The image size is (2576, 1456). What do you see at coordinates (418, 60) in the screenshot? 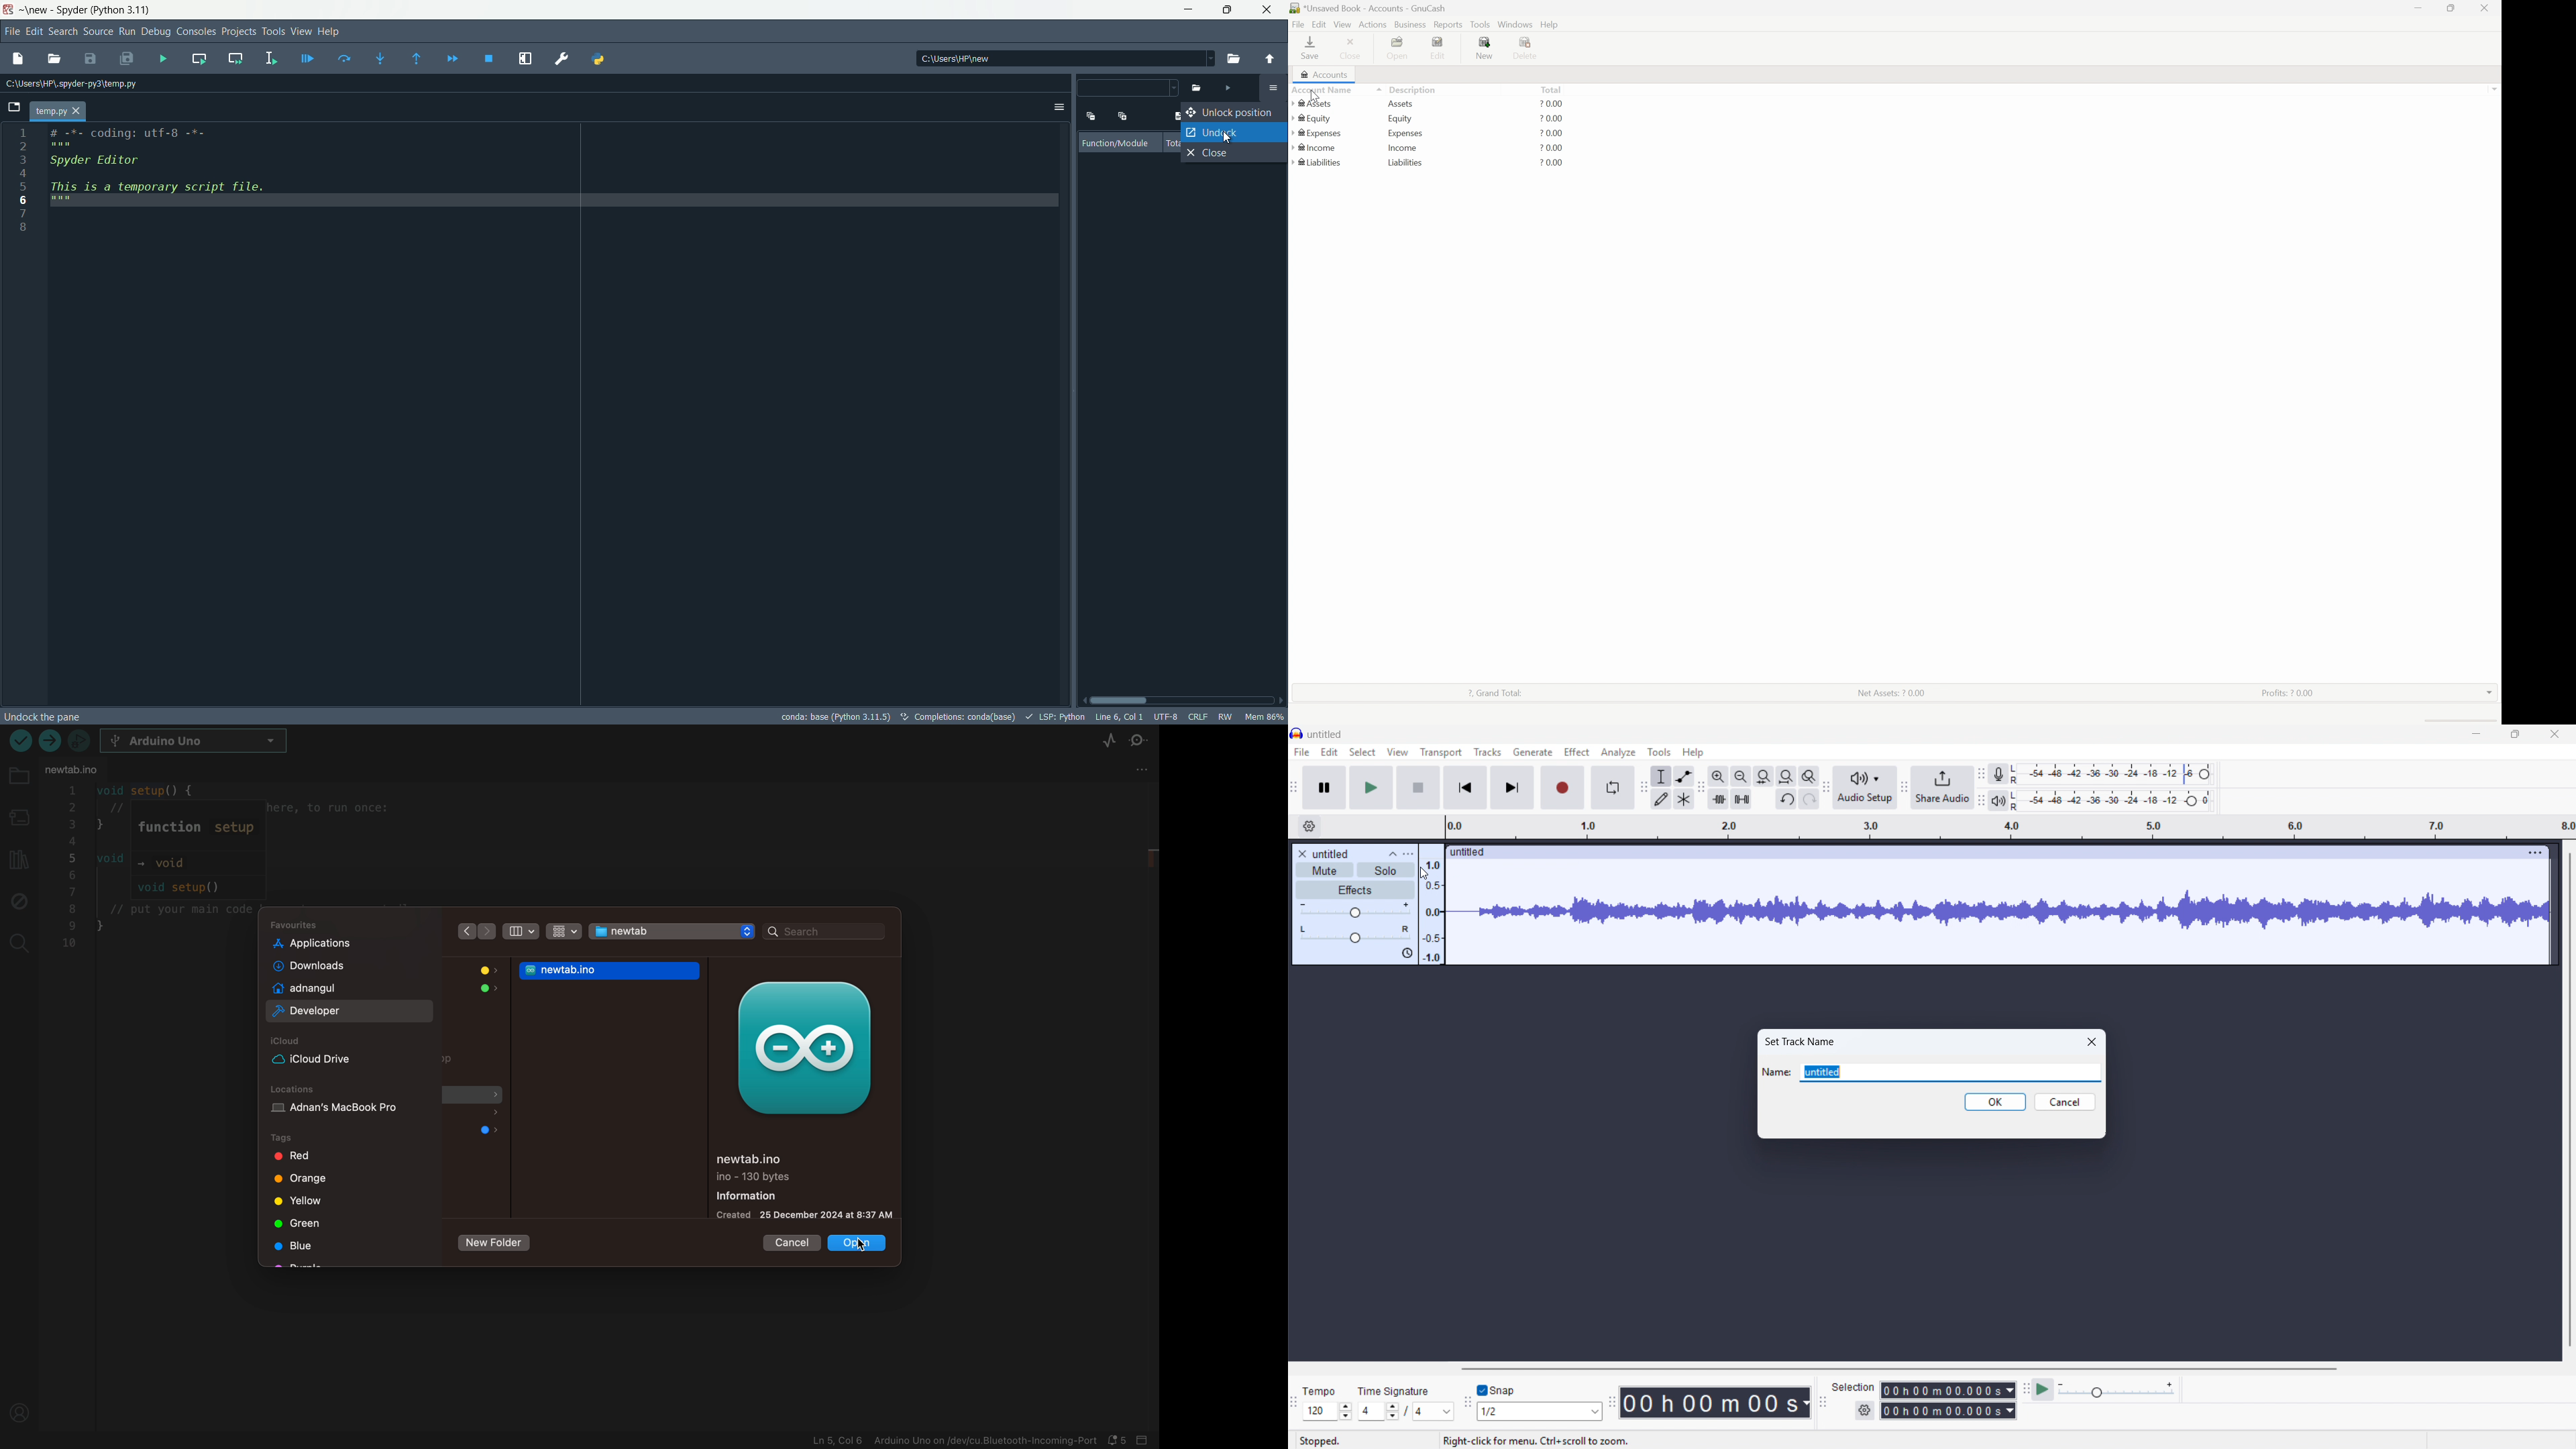
I see `continue execution until next function` at bounding box center [418, 60].